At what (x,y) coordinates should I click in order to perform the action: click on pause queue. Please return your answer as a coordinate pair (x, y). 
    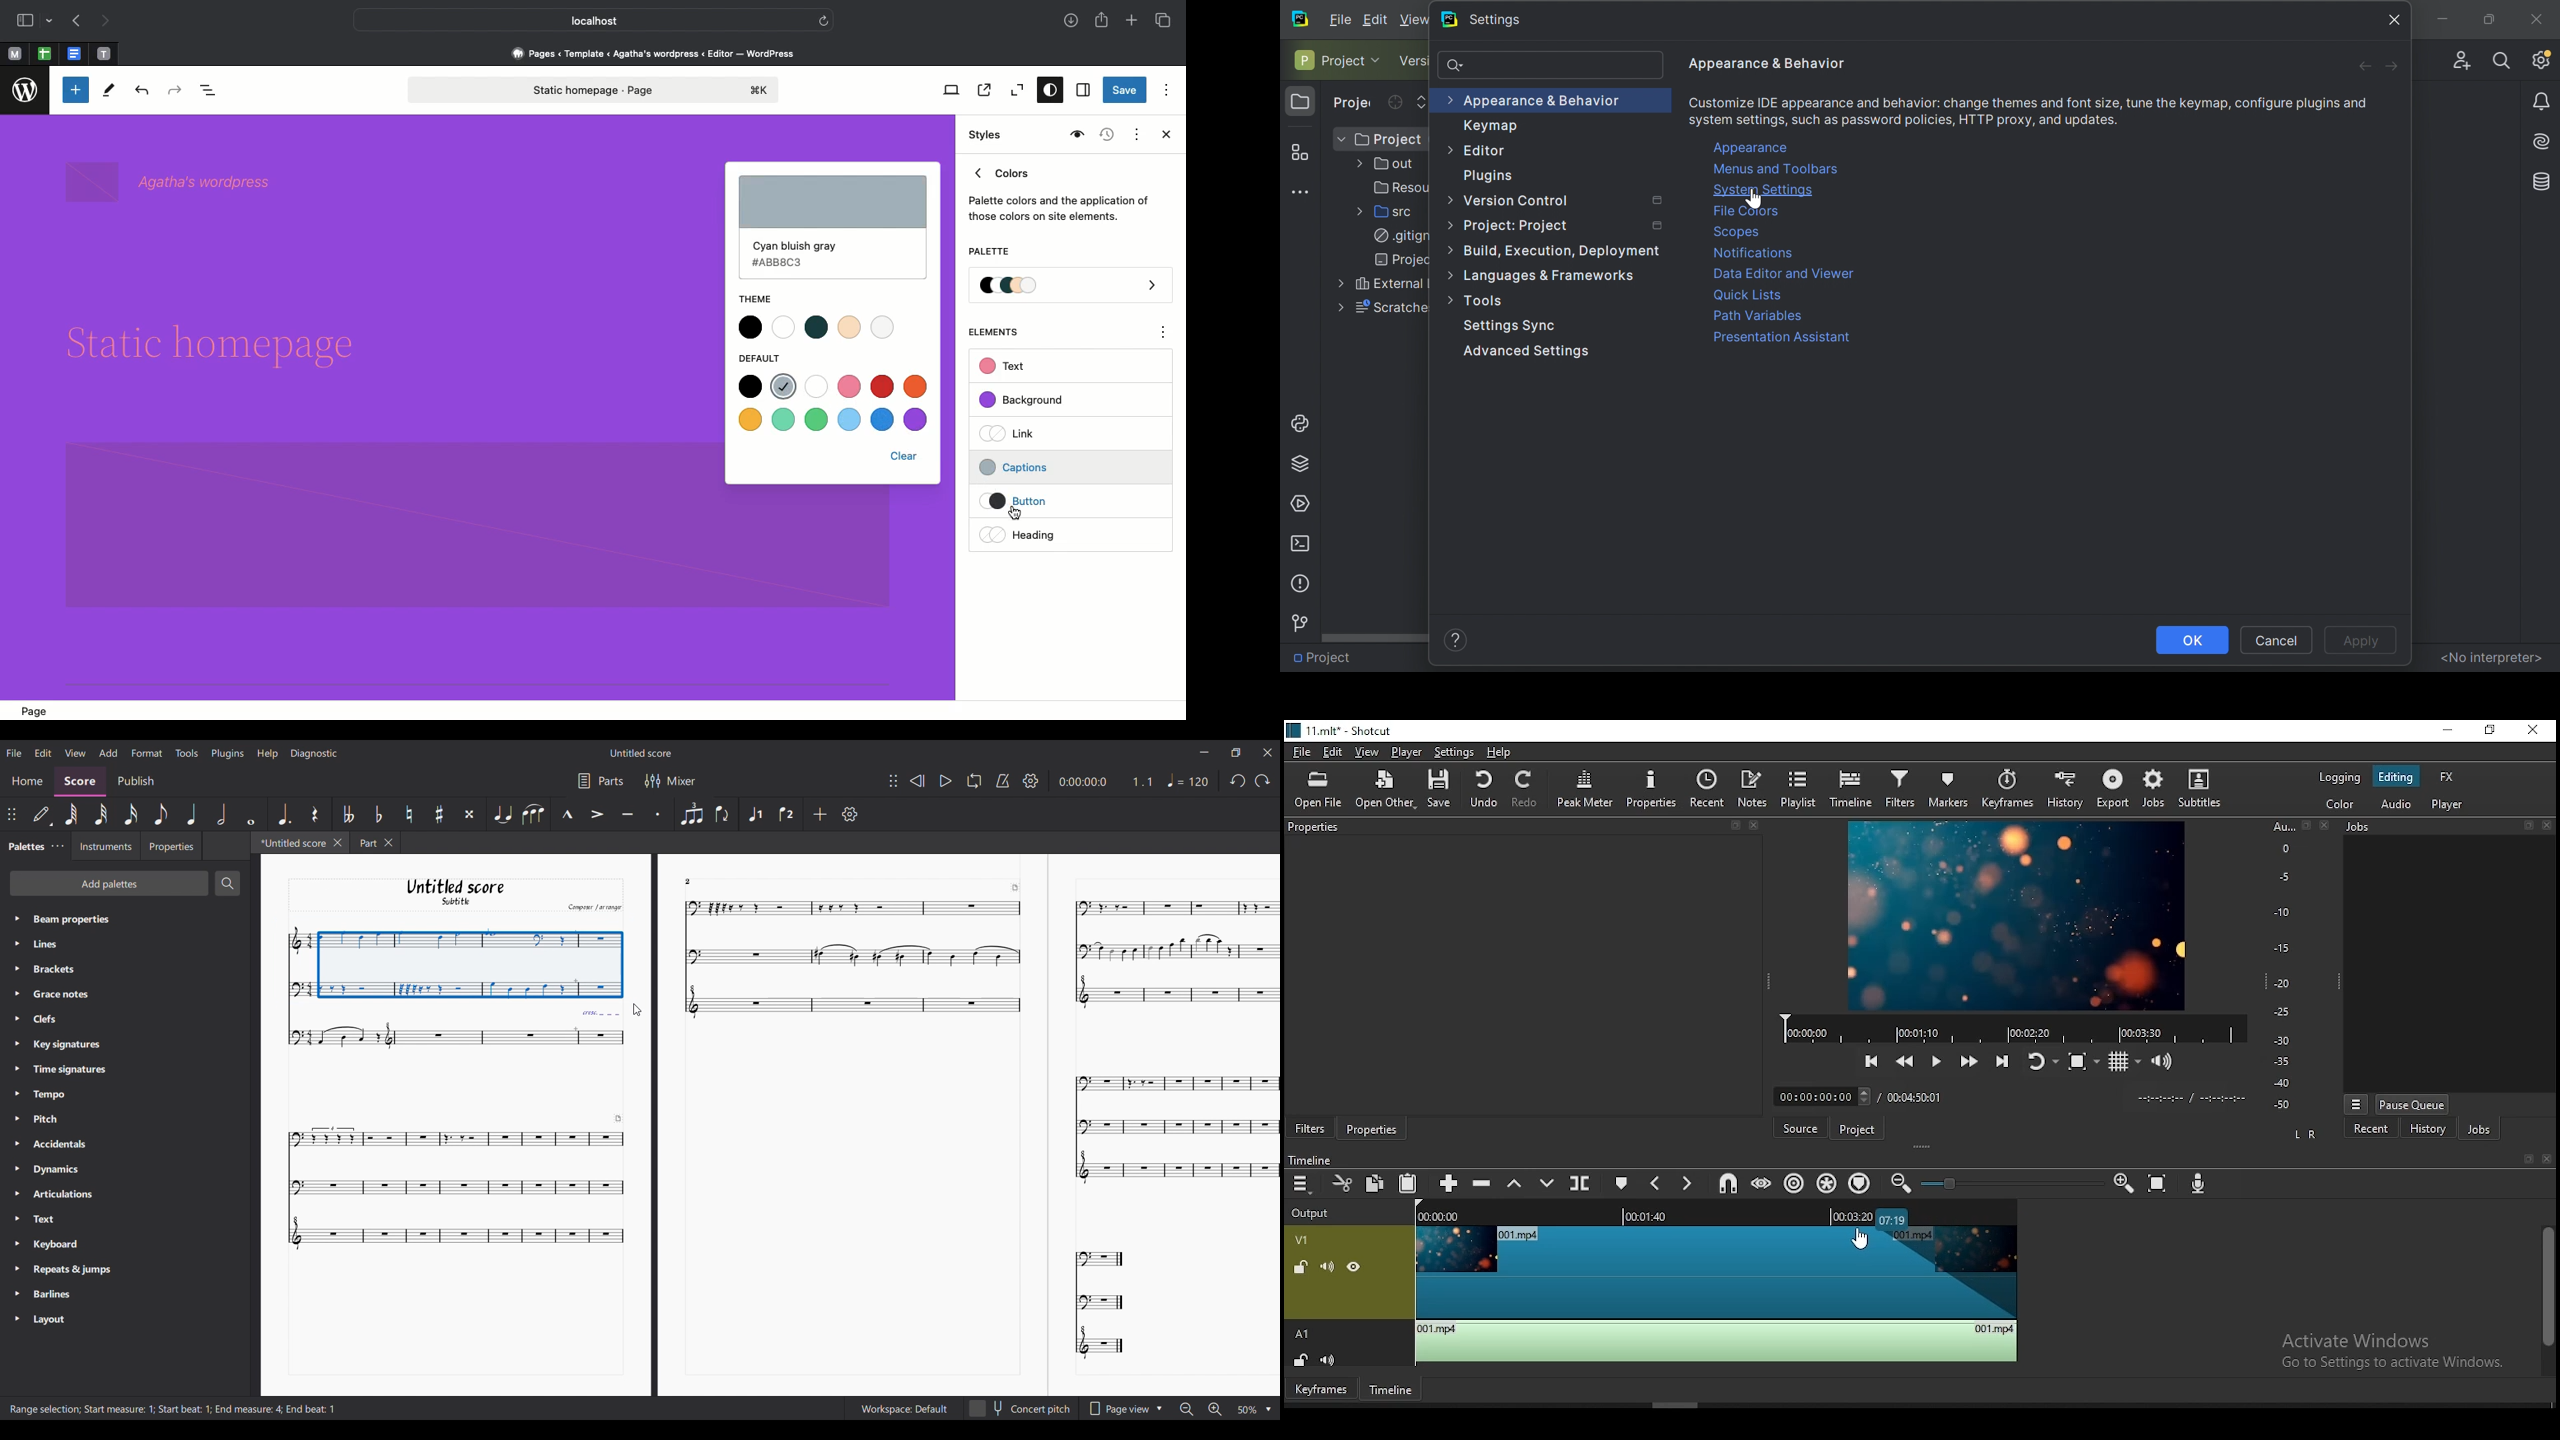
    Looking at the image, I should click on (2413, 1101).